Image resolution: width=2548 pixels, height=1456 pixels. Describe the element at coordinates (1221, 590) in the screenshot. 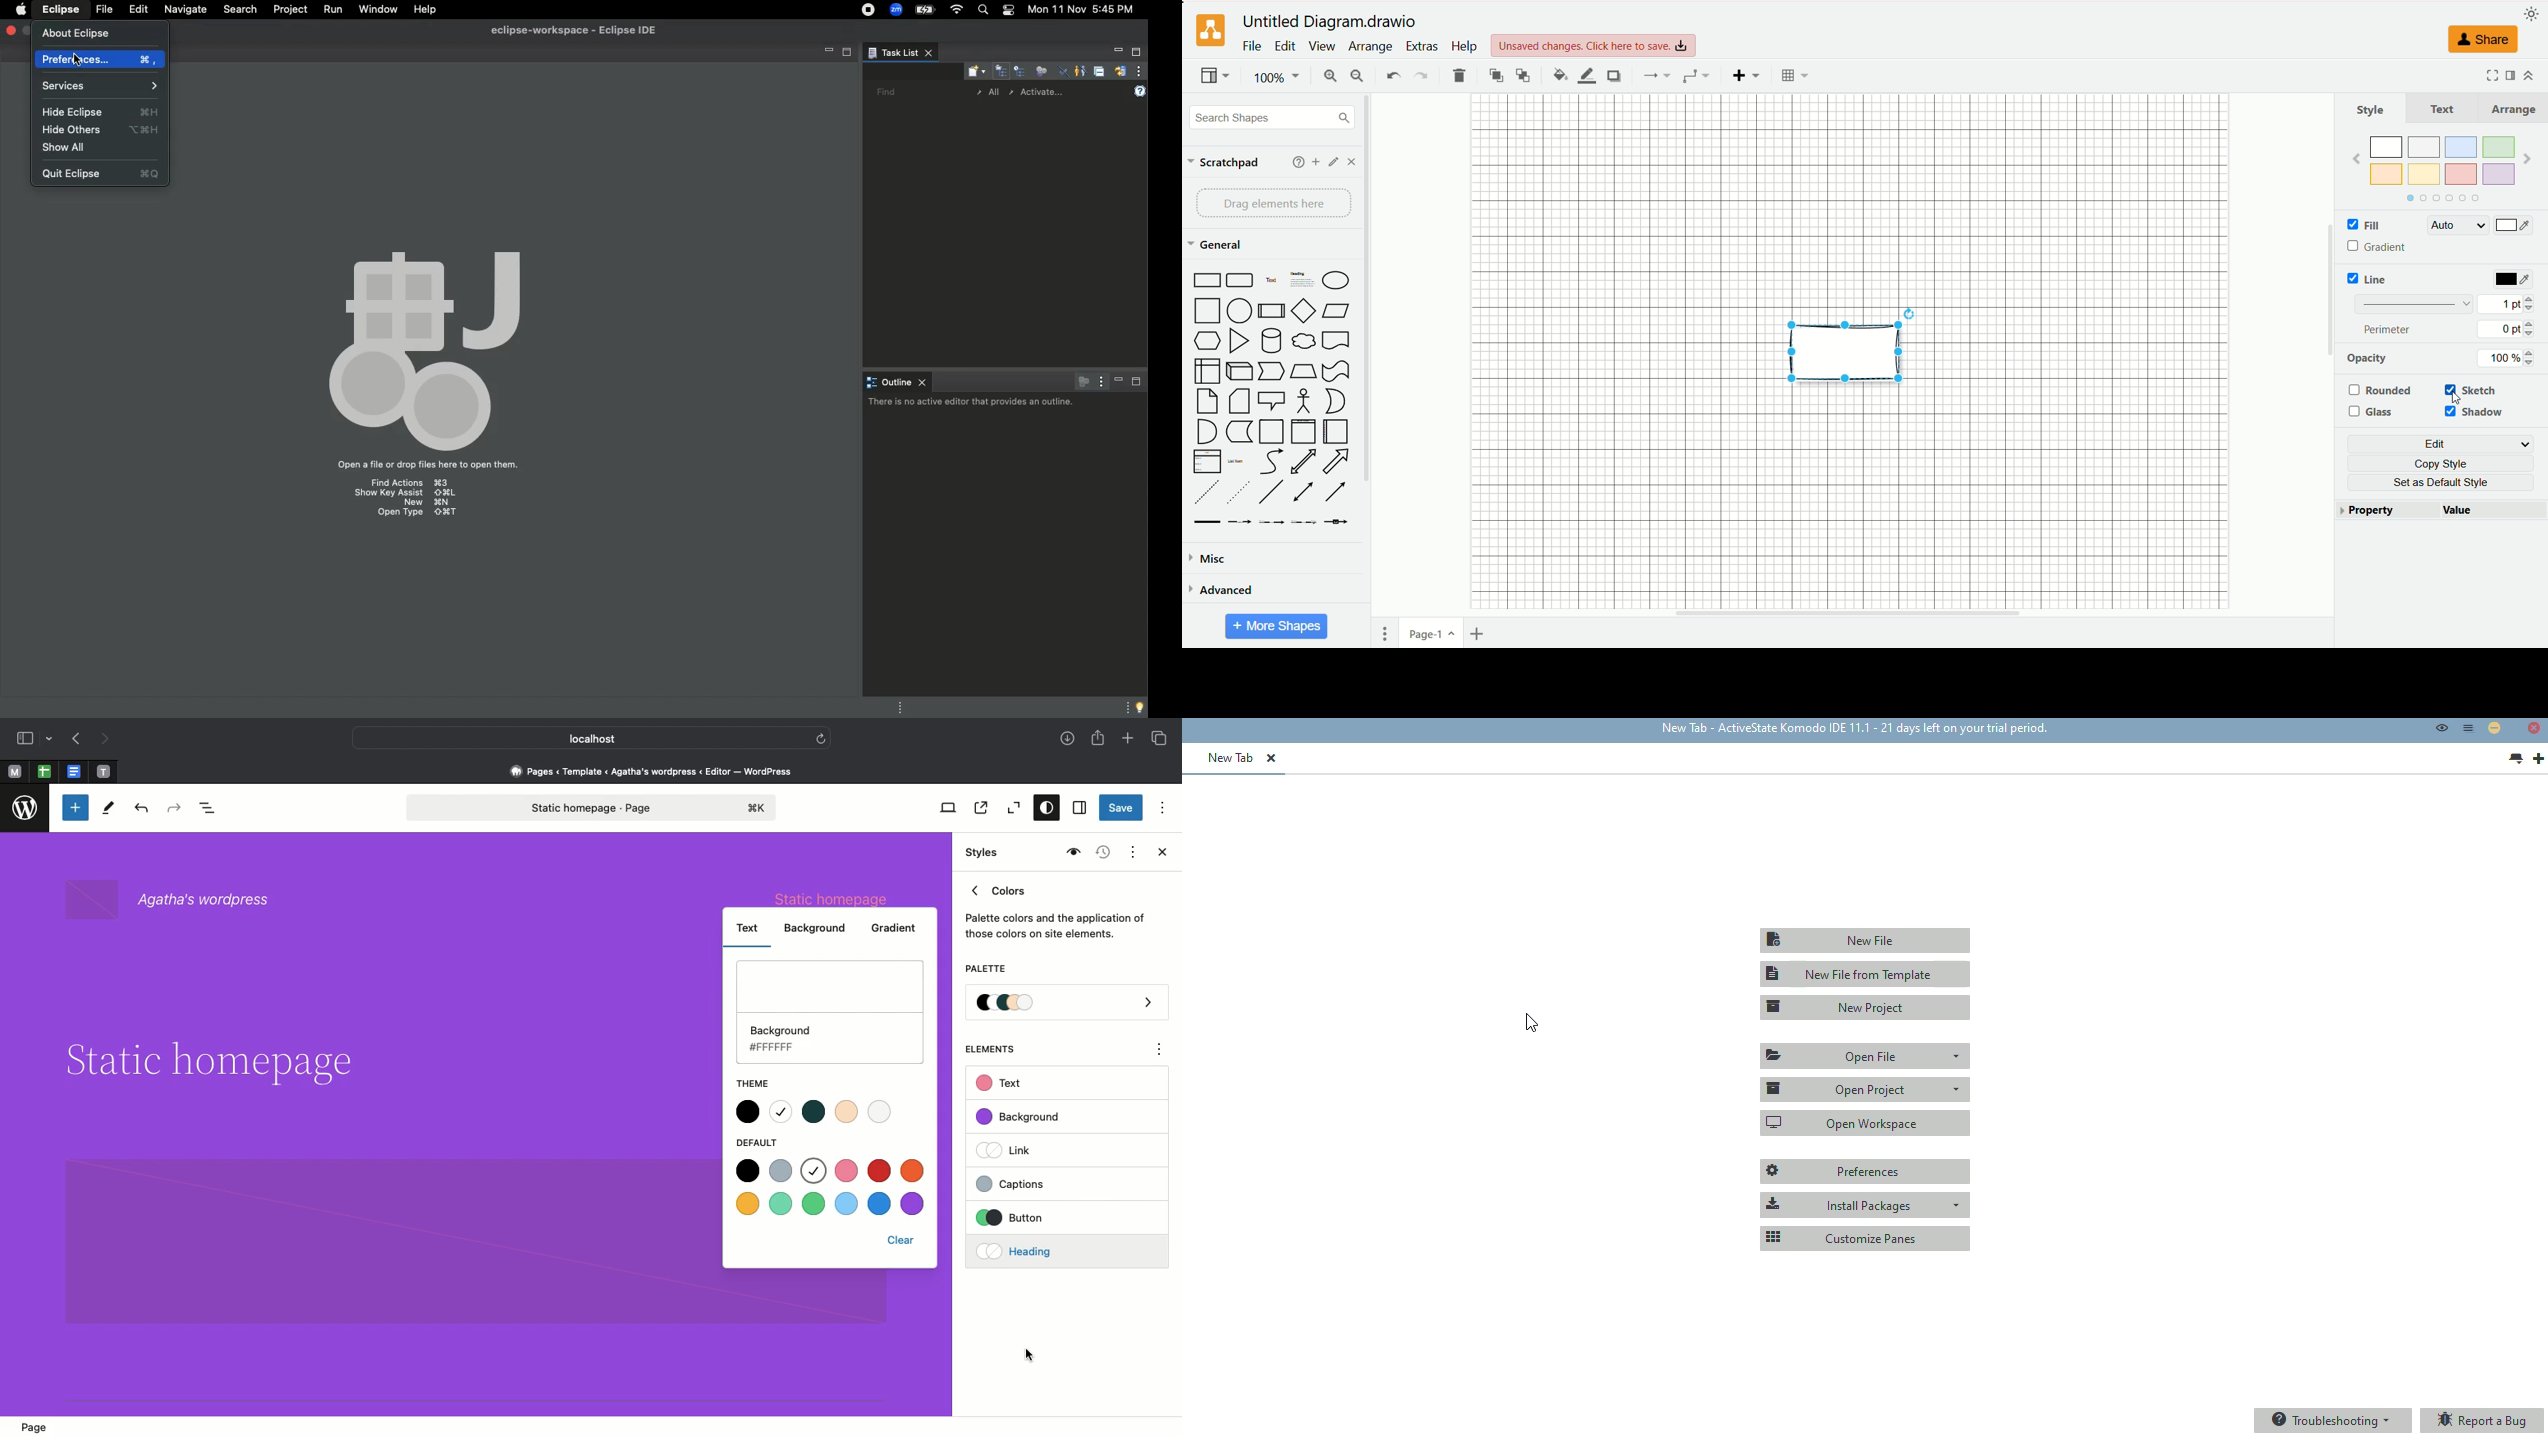

I see `advanced` at that location.